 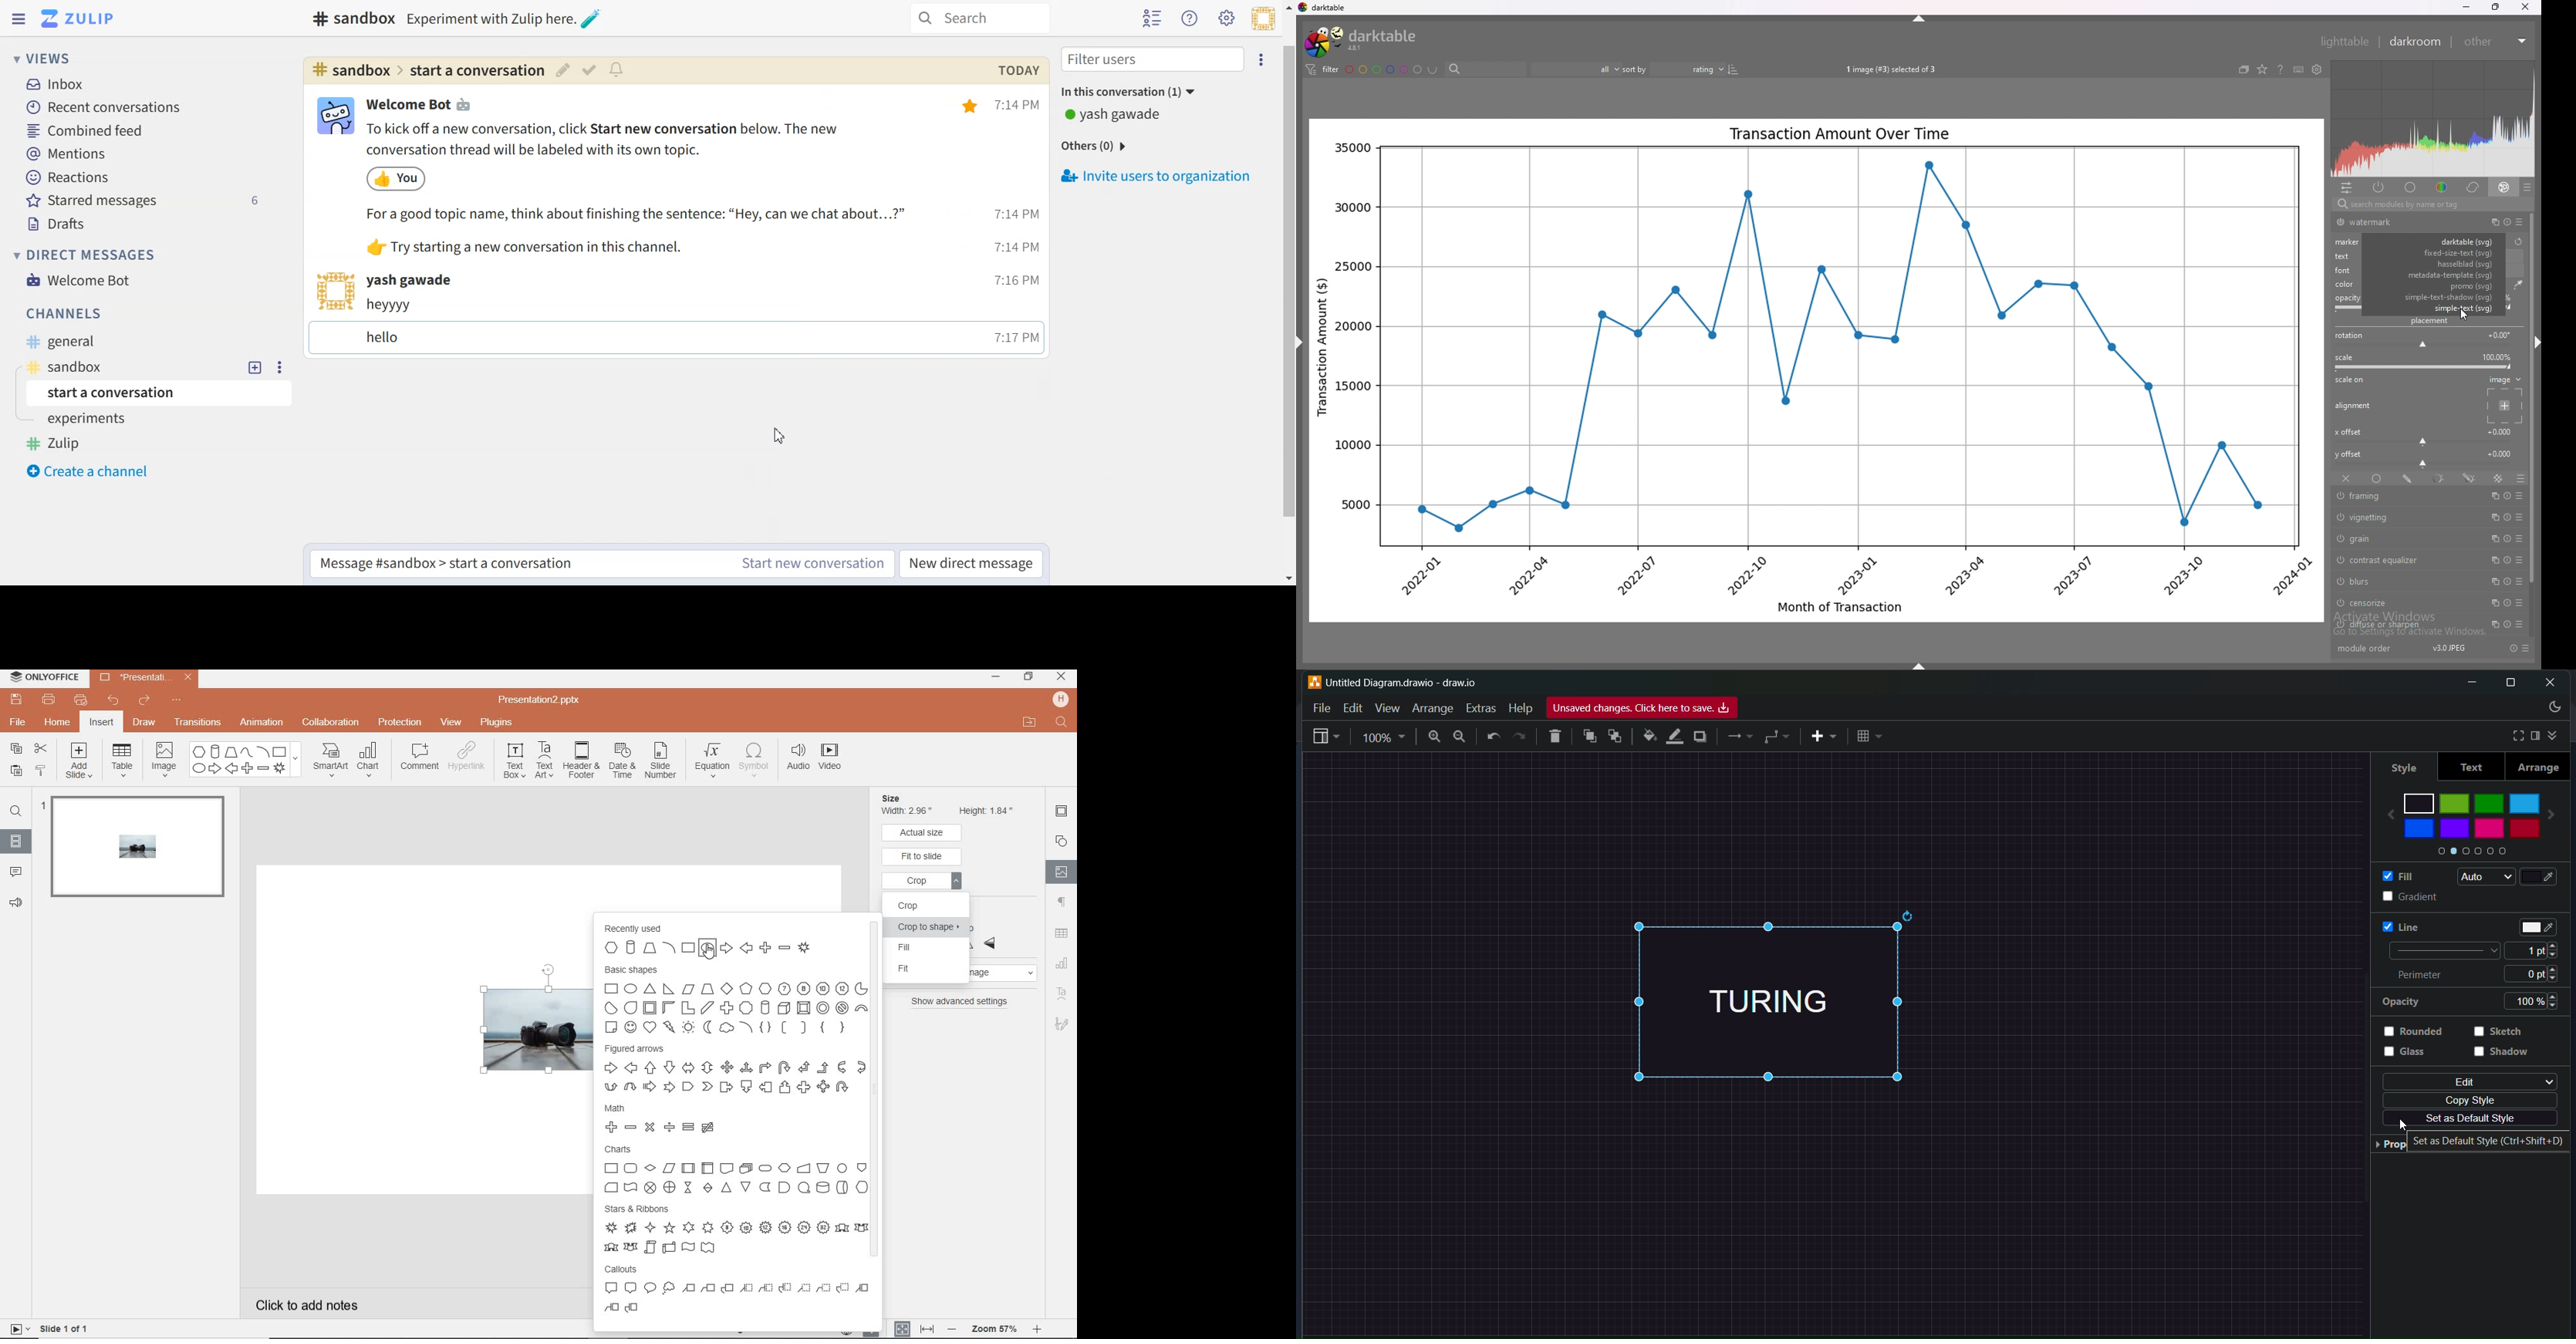 What do you see at coordinates (2245, 69) in the screenshot?
I see `create grouped images` at bounding box center [2245, 69].